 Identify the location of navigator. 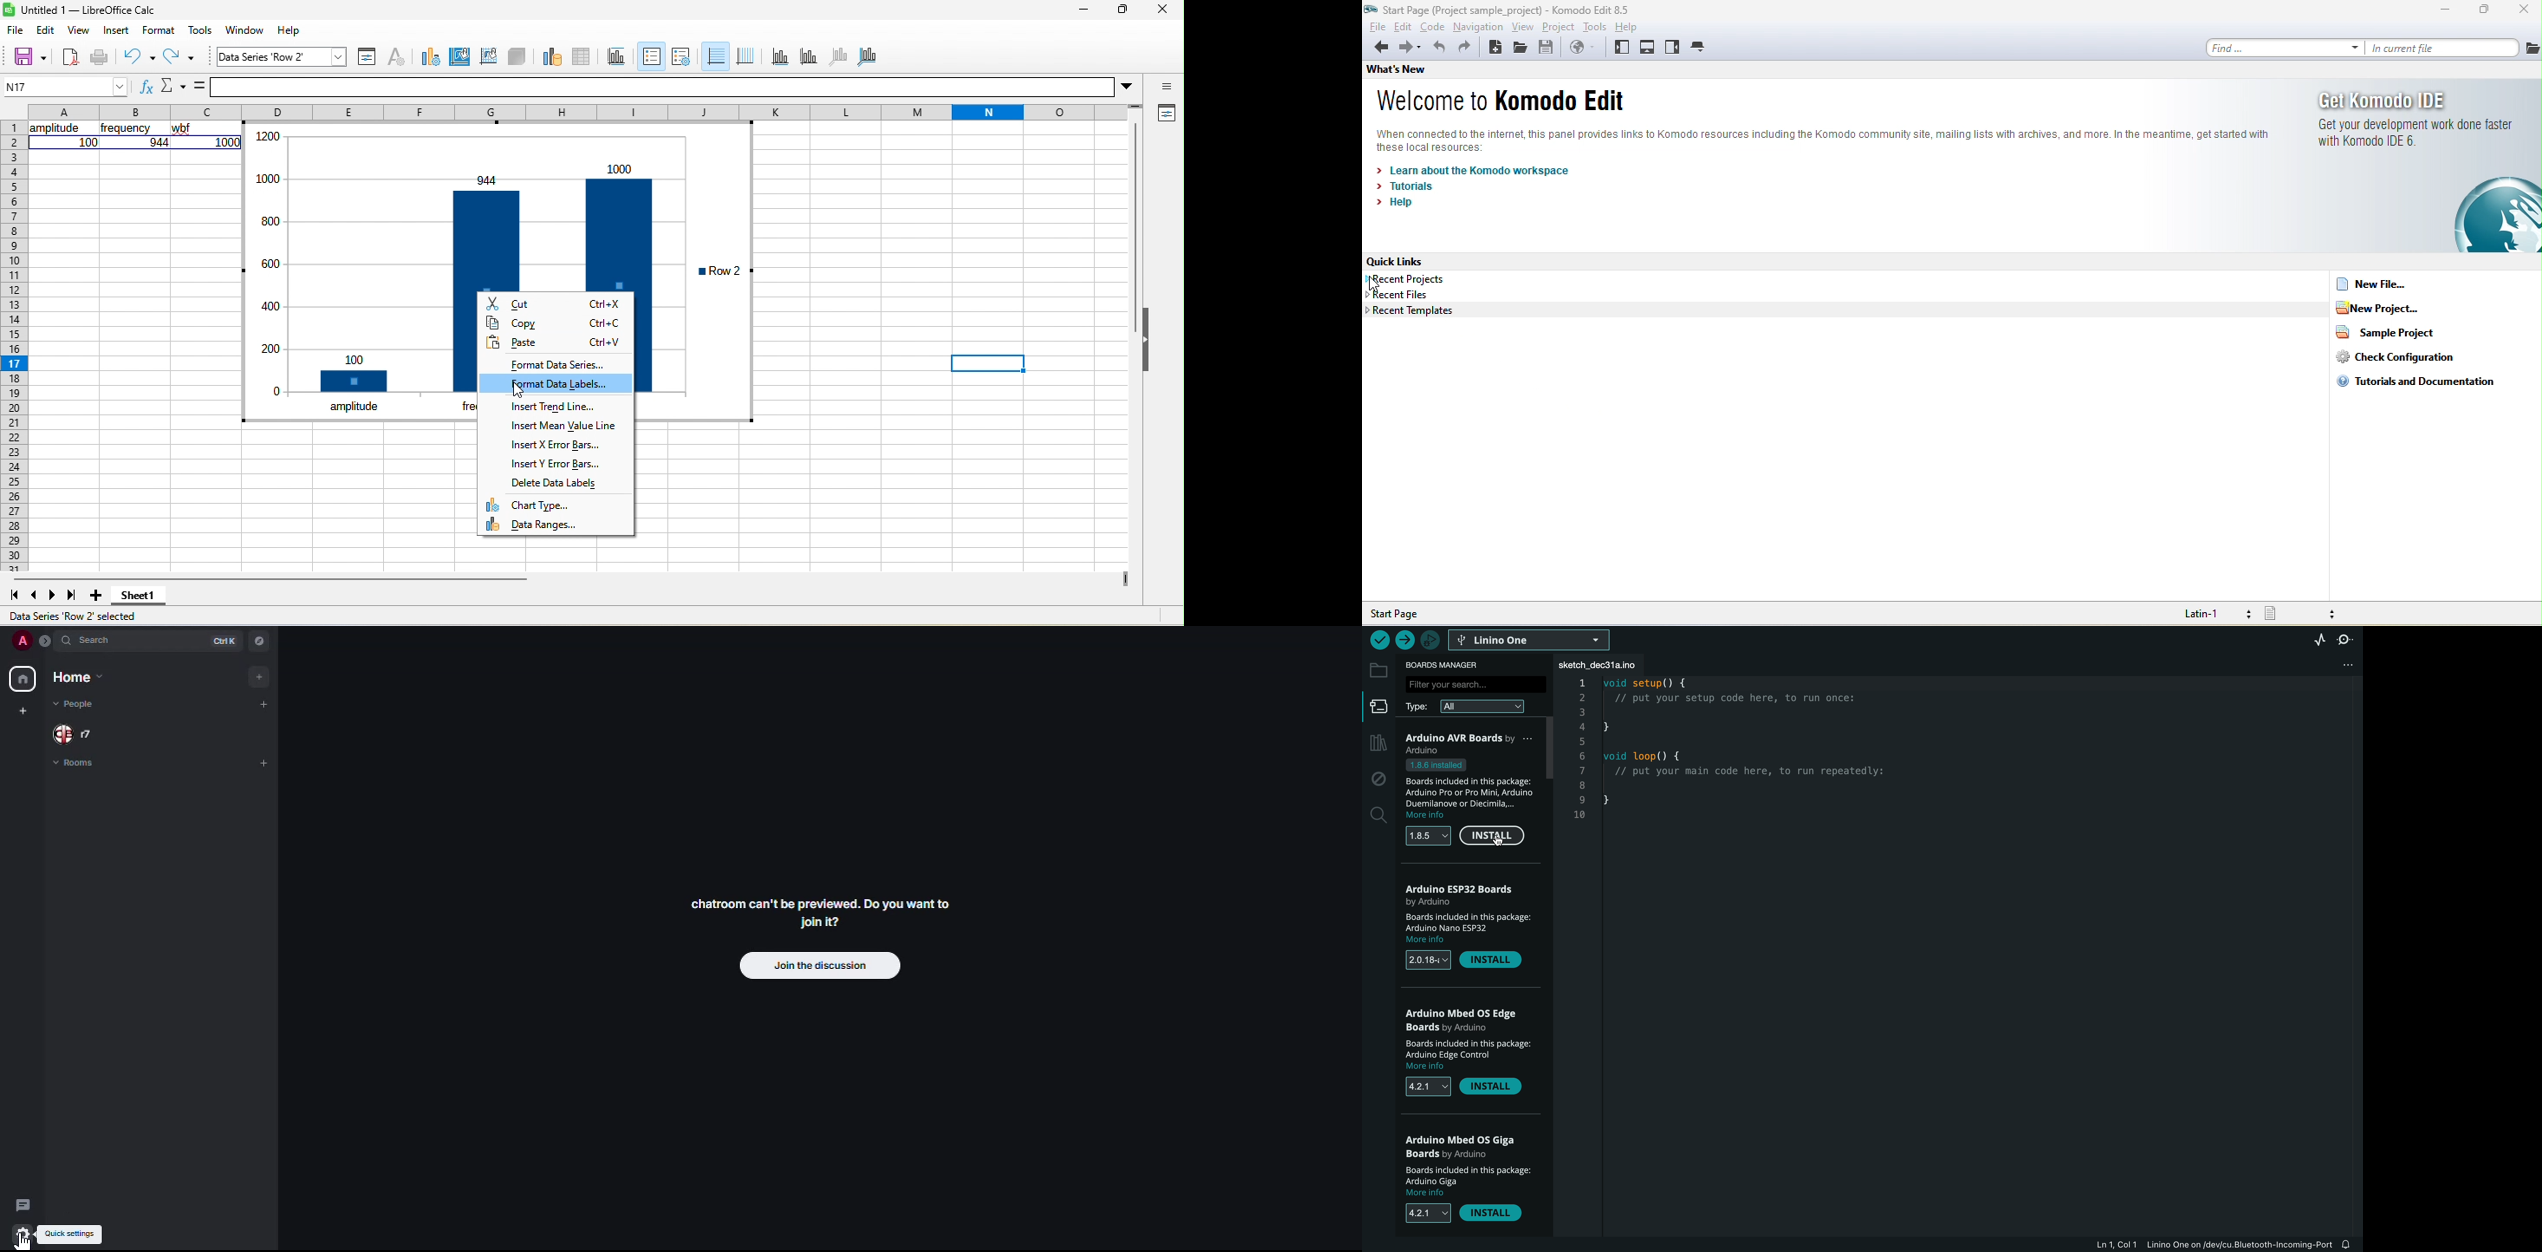
(261, 640).